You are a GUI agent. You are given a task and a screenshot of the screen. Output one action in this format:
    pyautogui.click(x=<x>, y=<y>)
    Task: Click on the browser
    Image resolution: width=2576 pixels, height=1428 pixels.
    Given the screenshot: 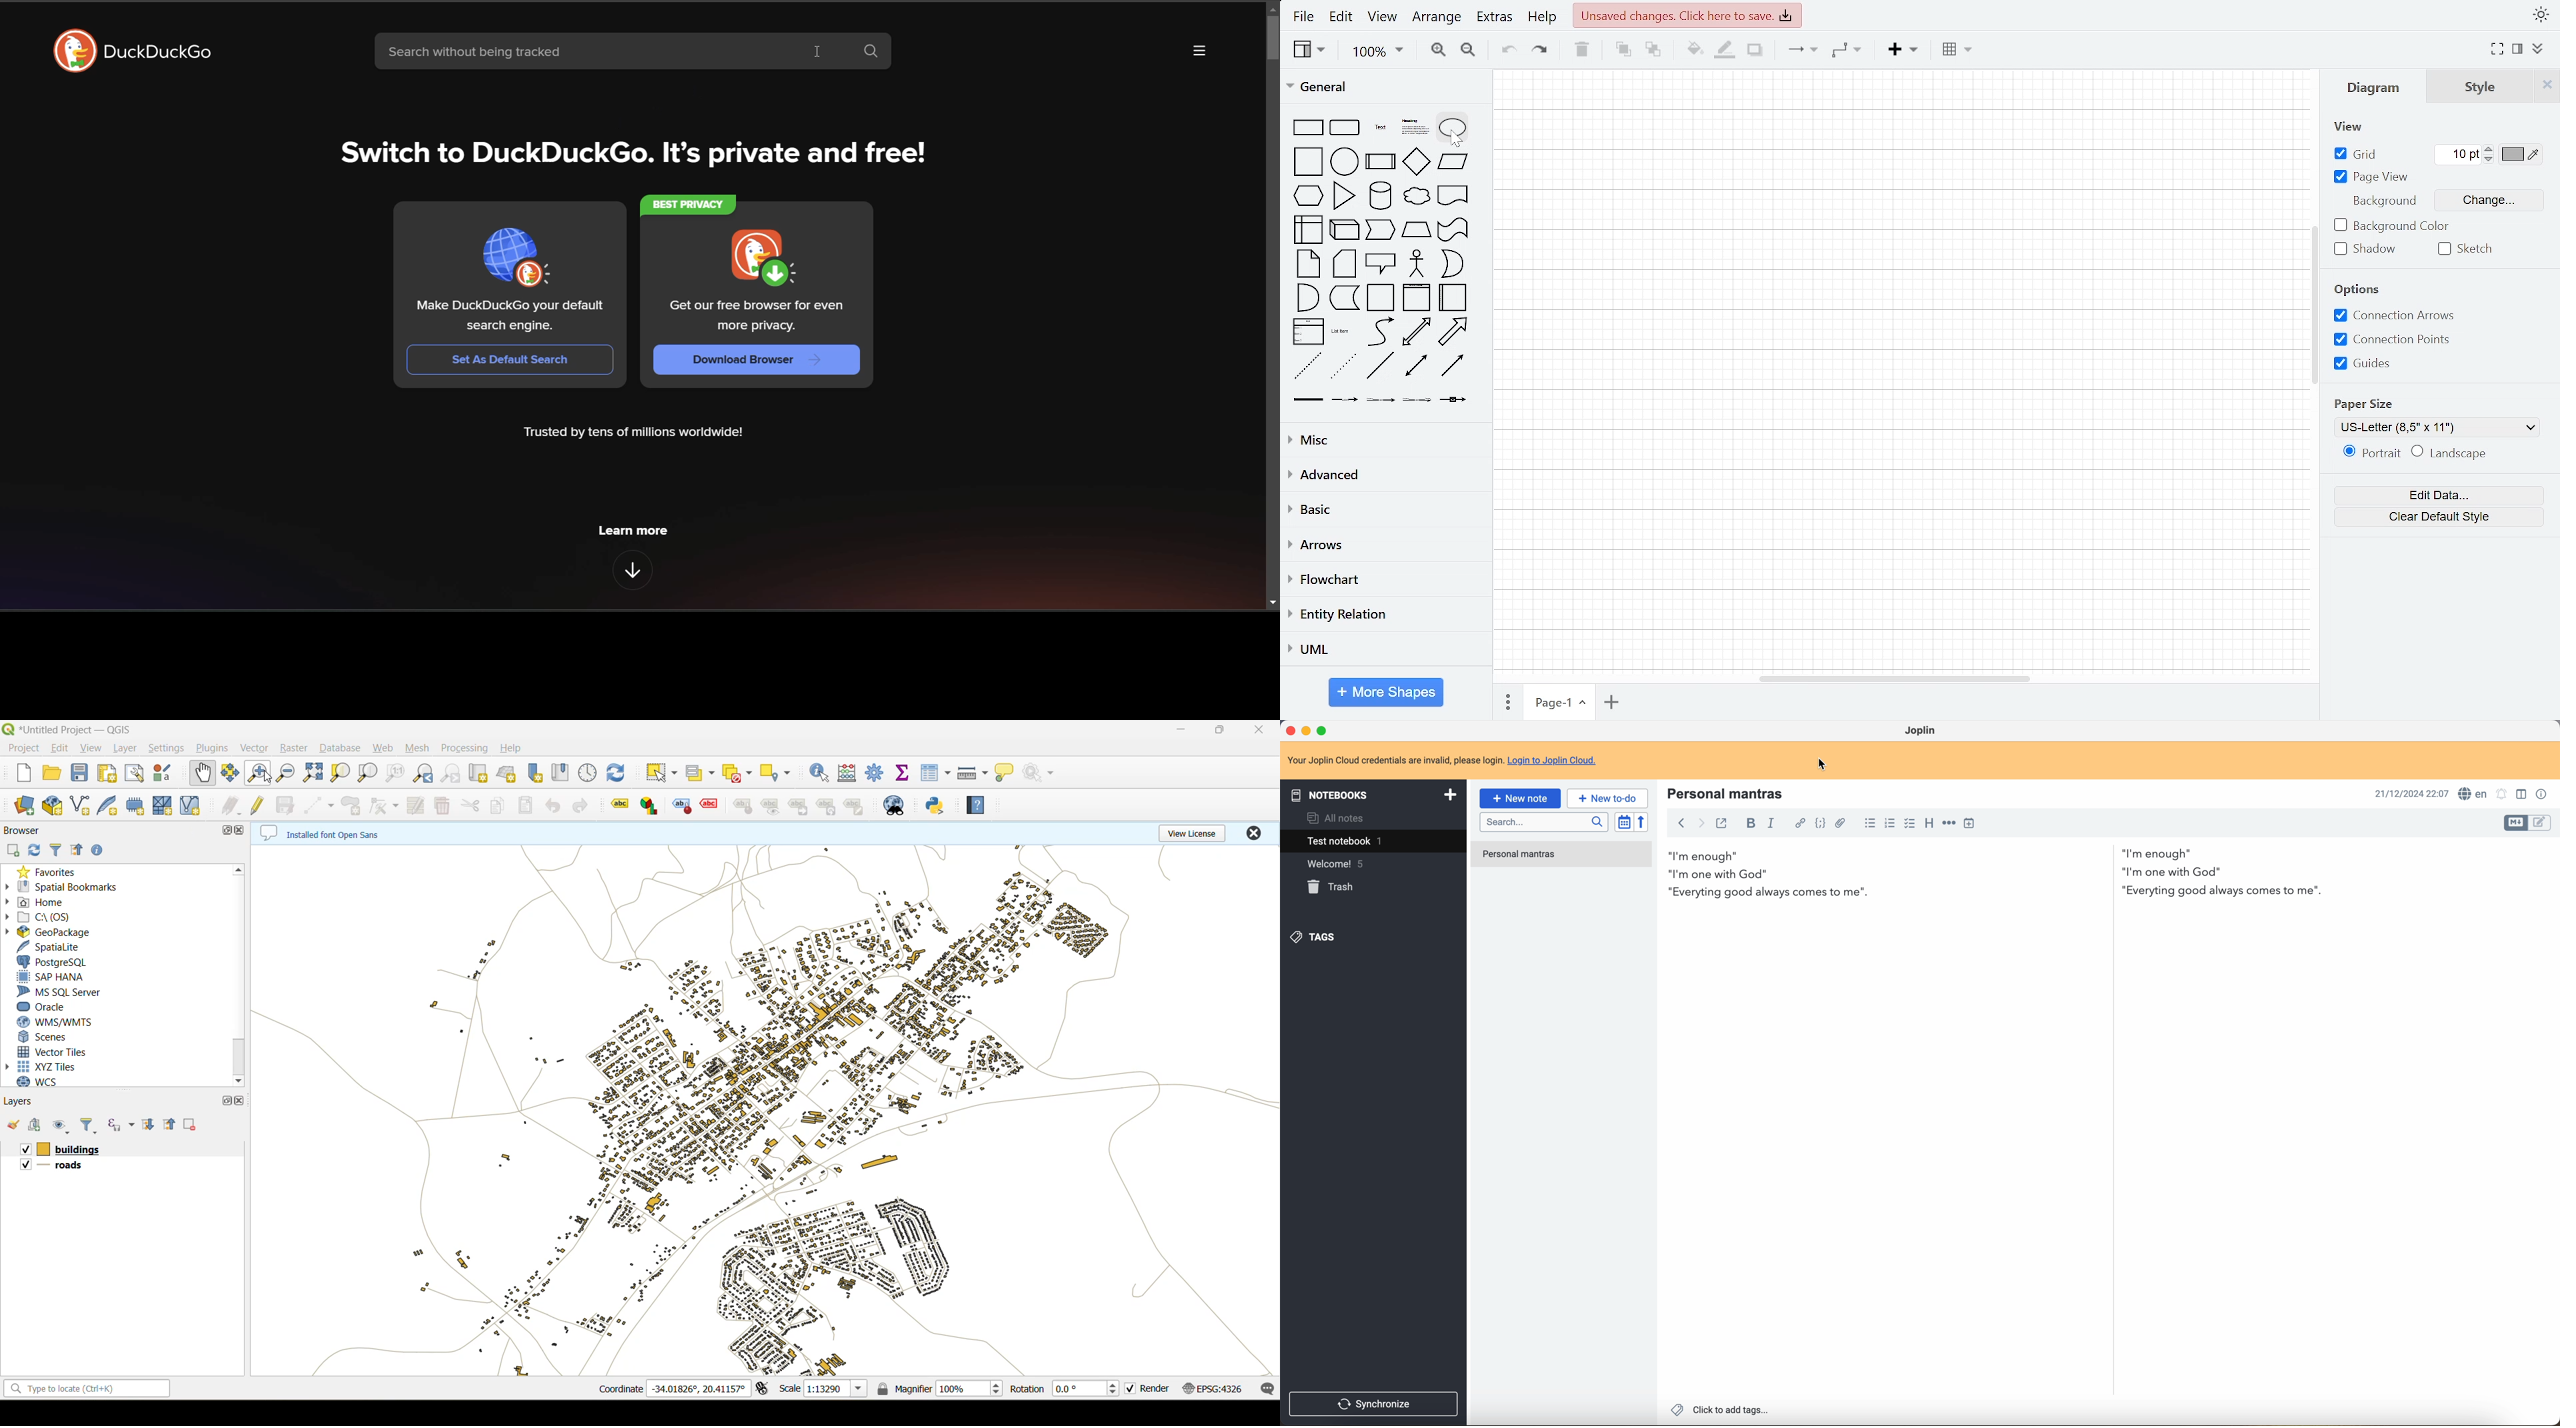 What is the action you would take?
    pyautogui.click(x=23, y=832)
    